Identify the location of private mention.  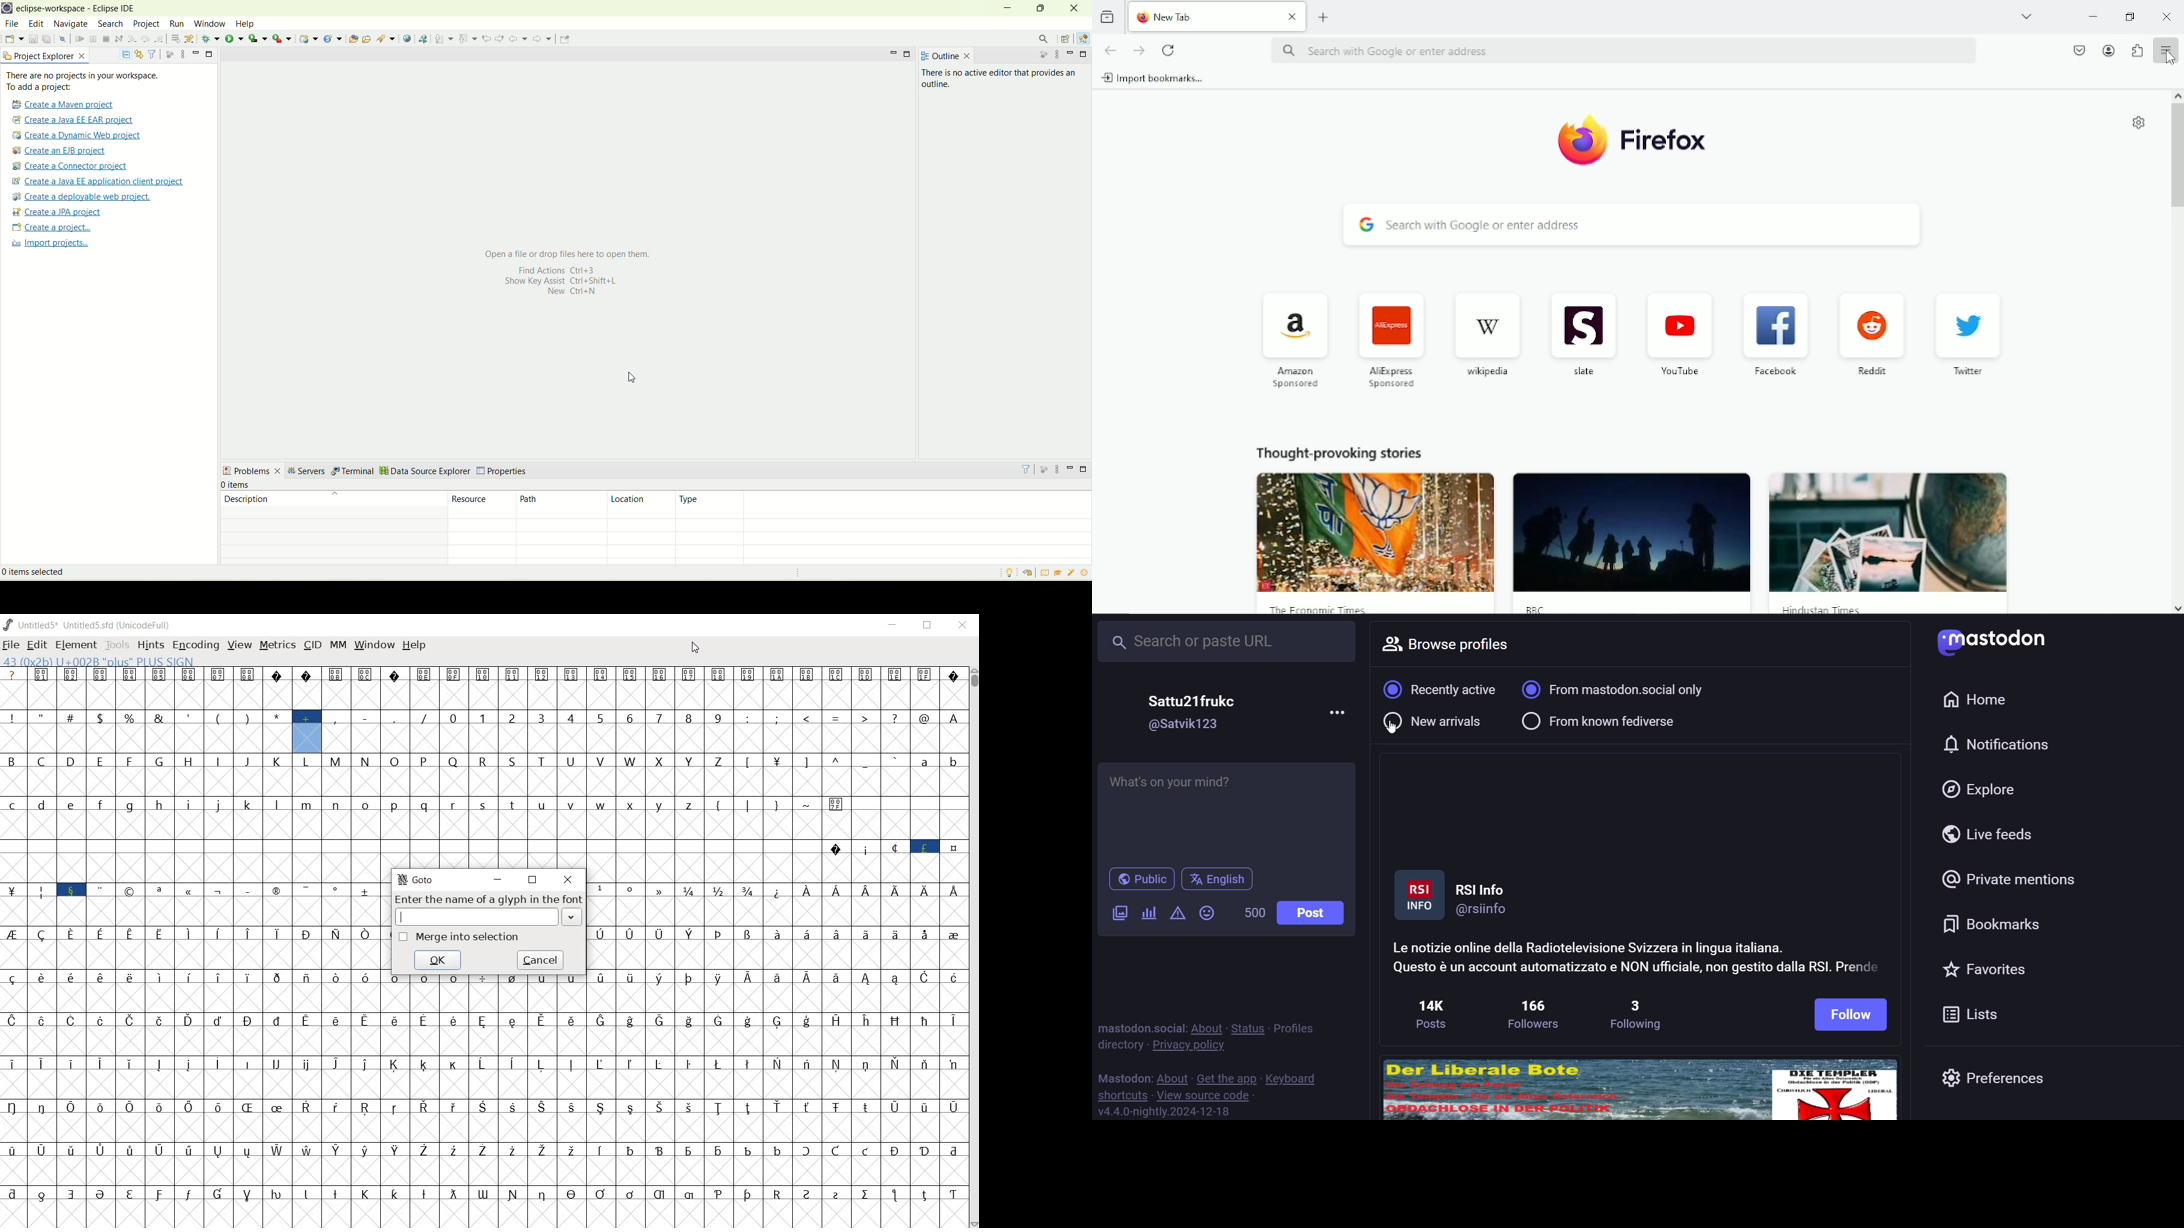
(2015, 878).